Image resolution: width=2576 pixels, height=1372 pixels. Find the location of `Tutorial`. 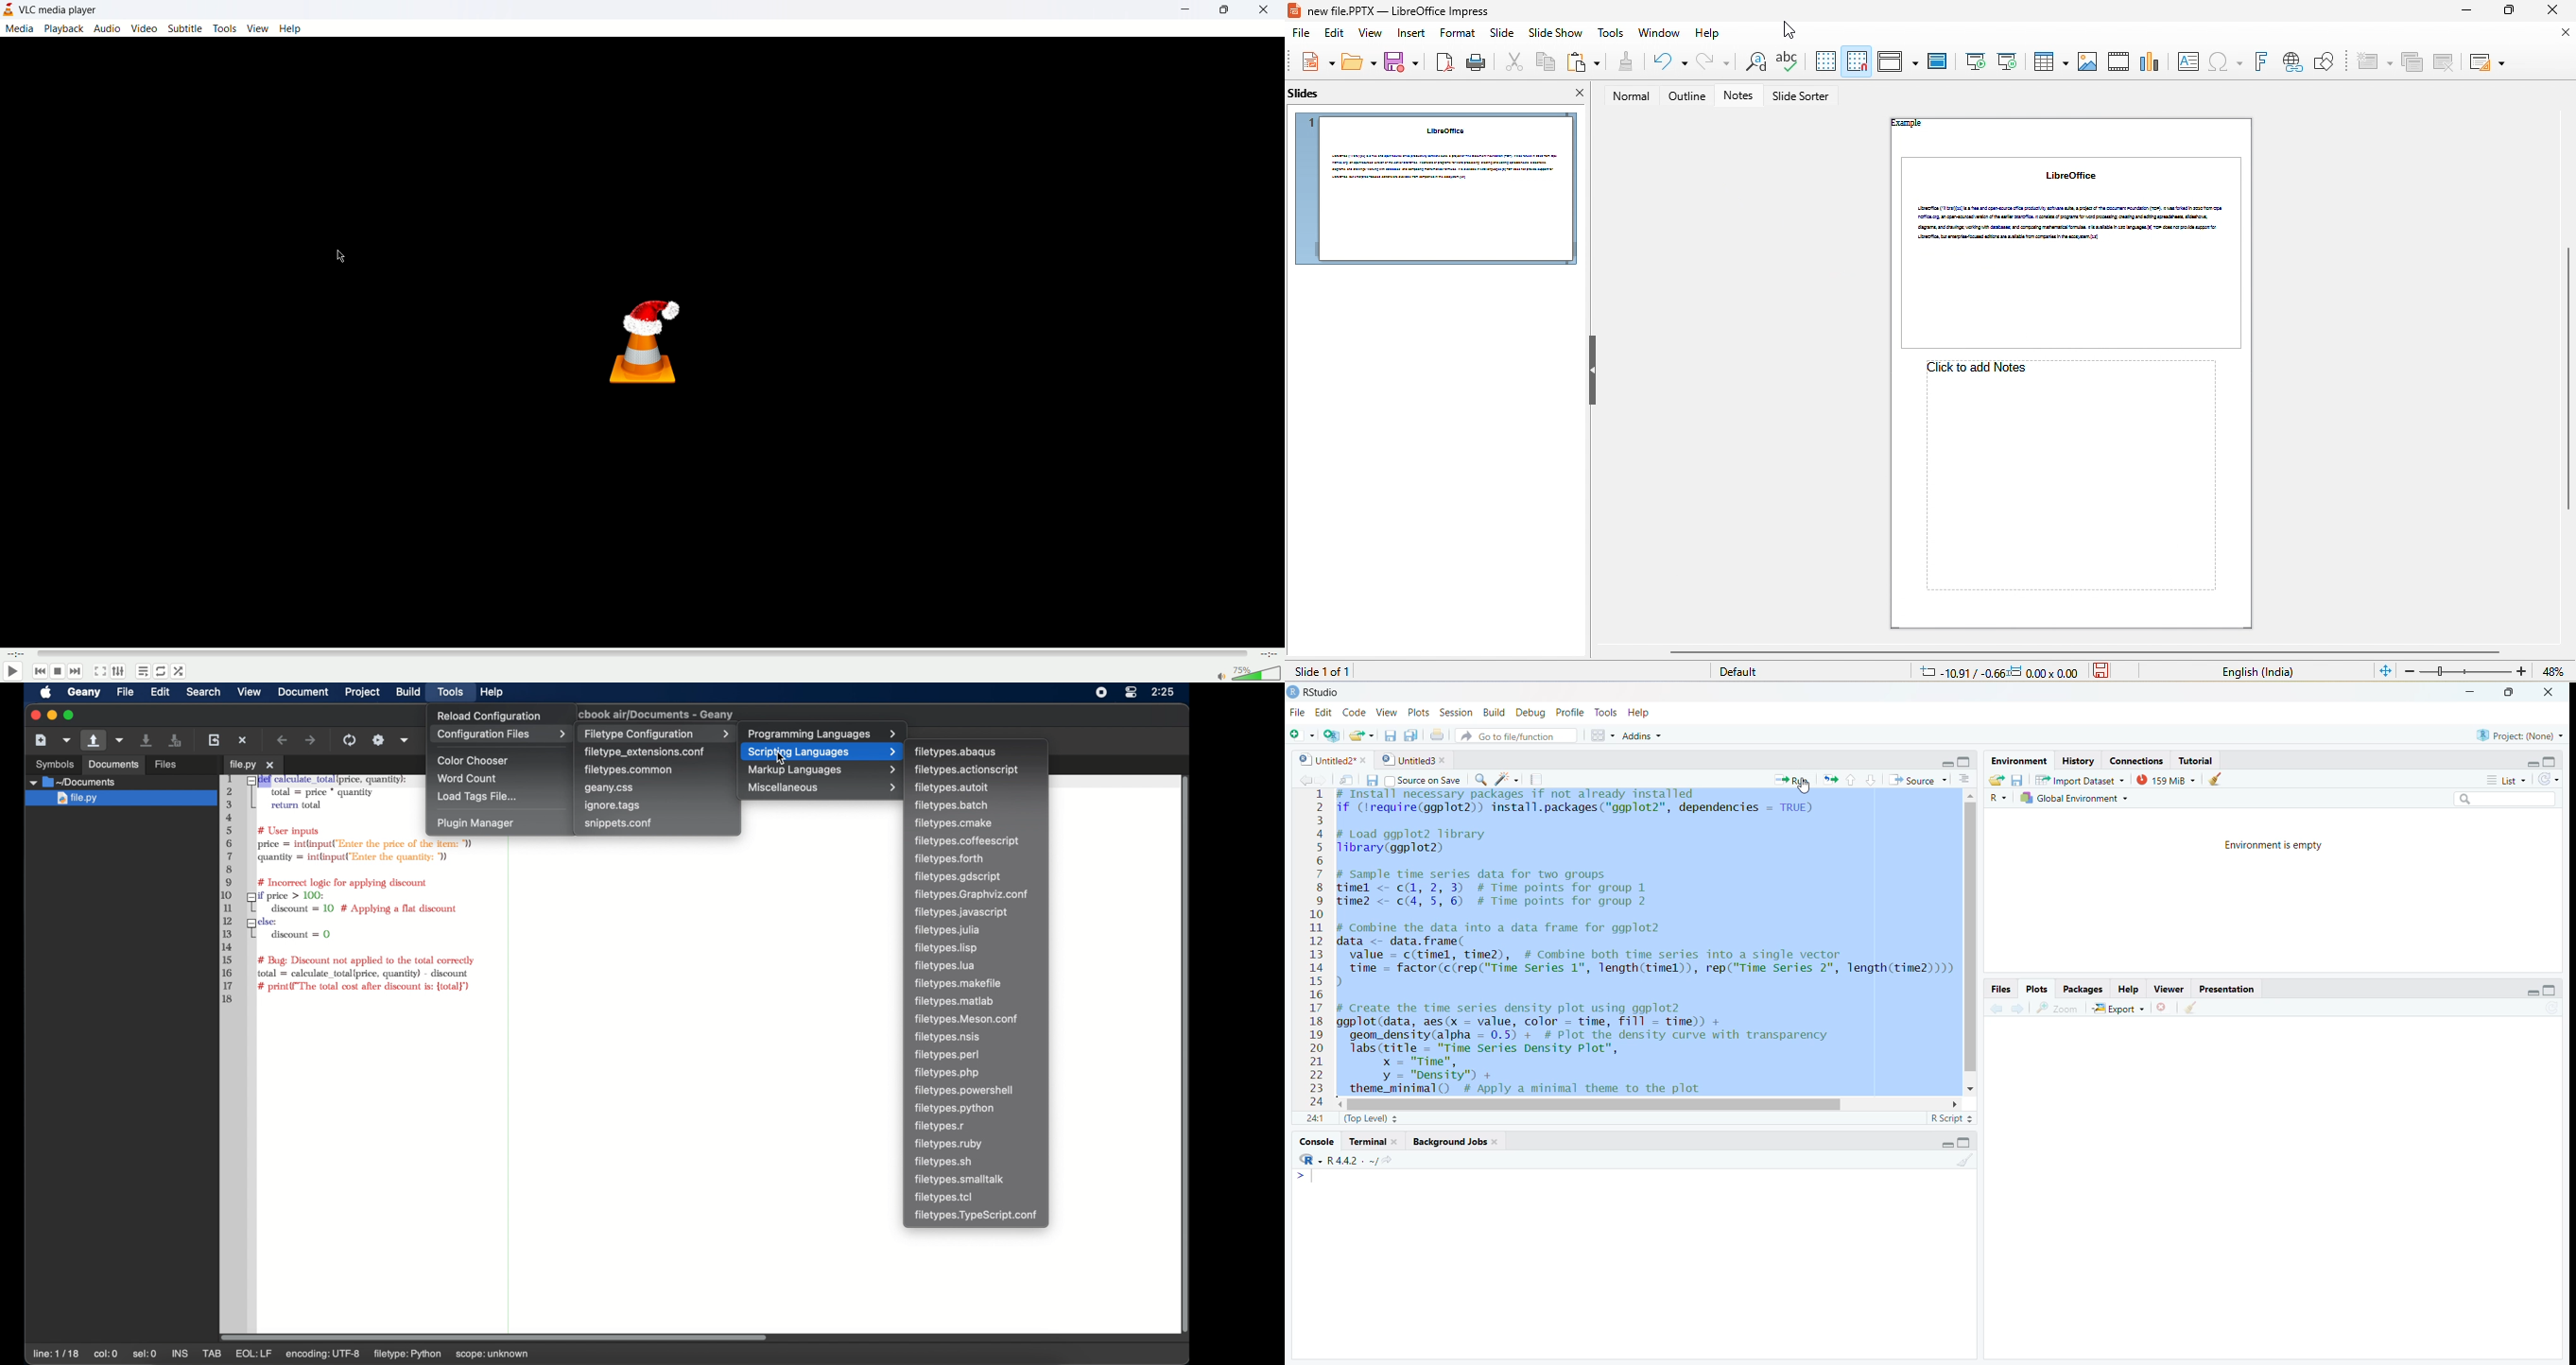

Tutorial is located at coordinates (2196, 761).